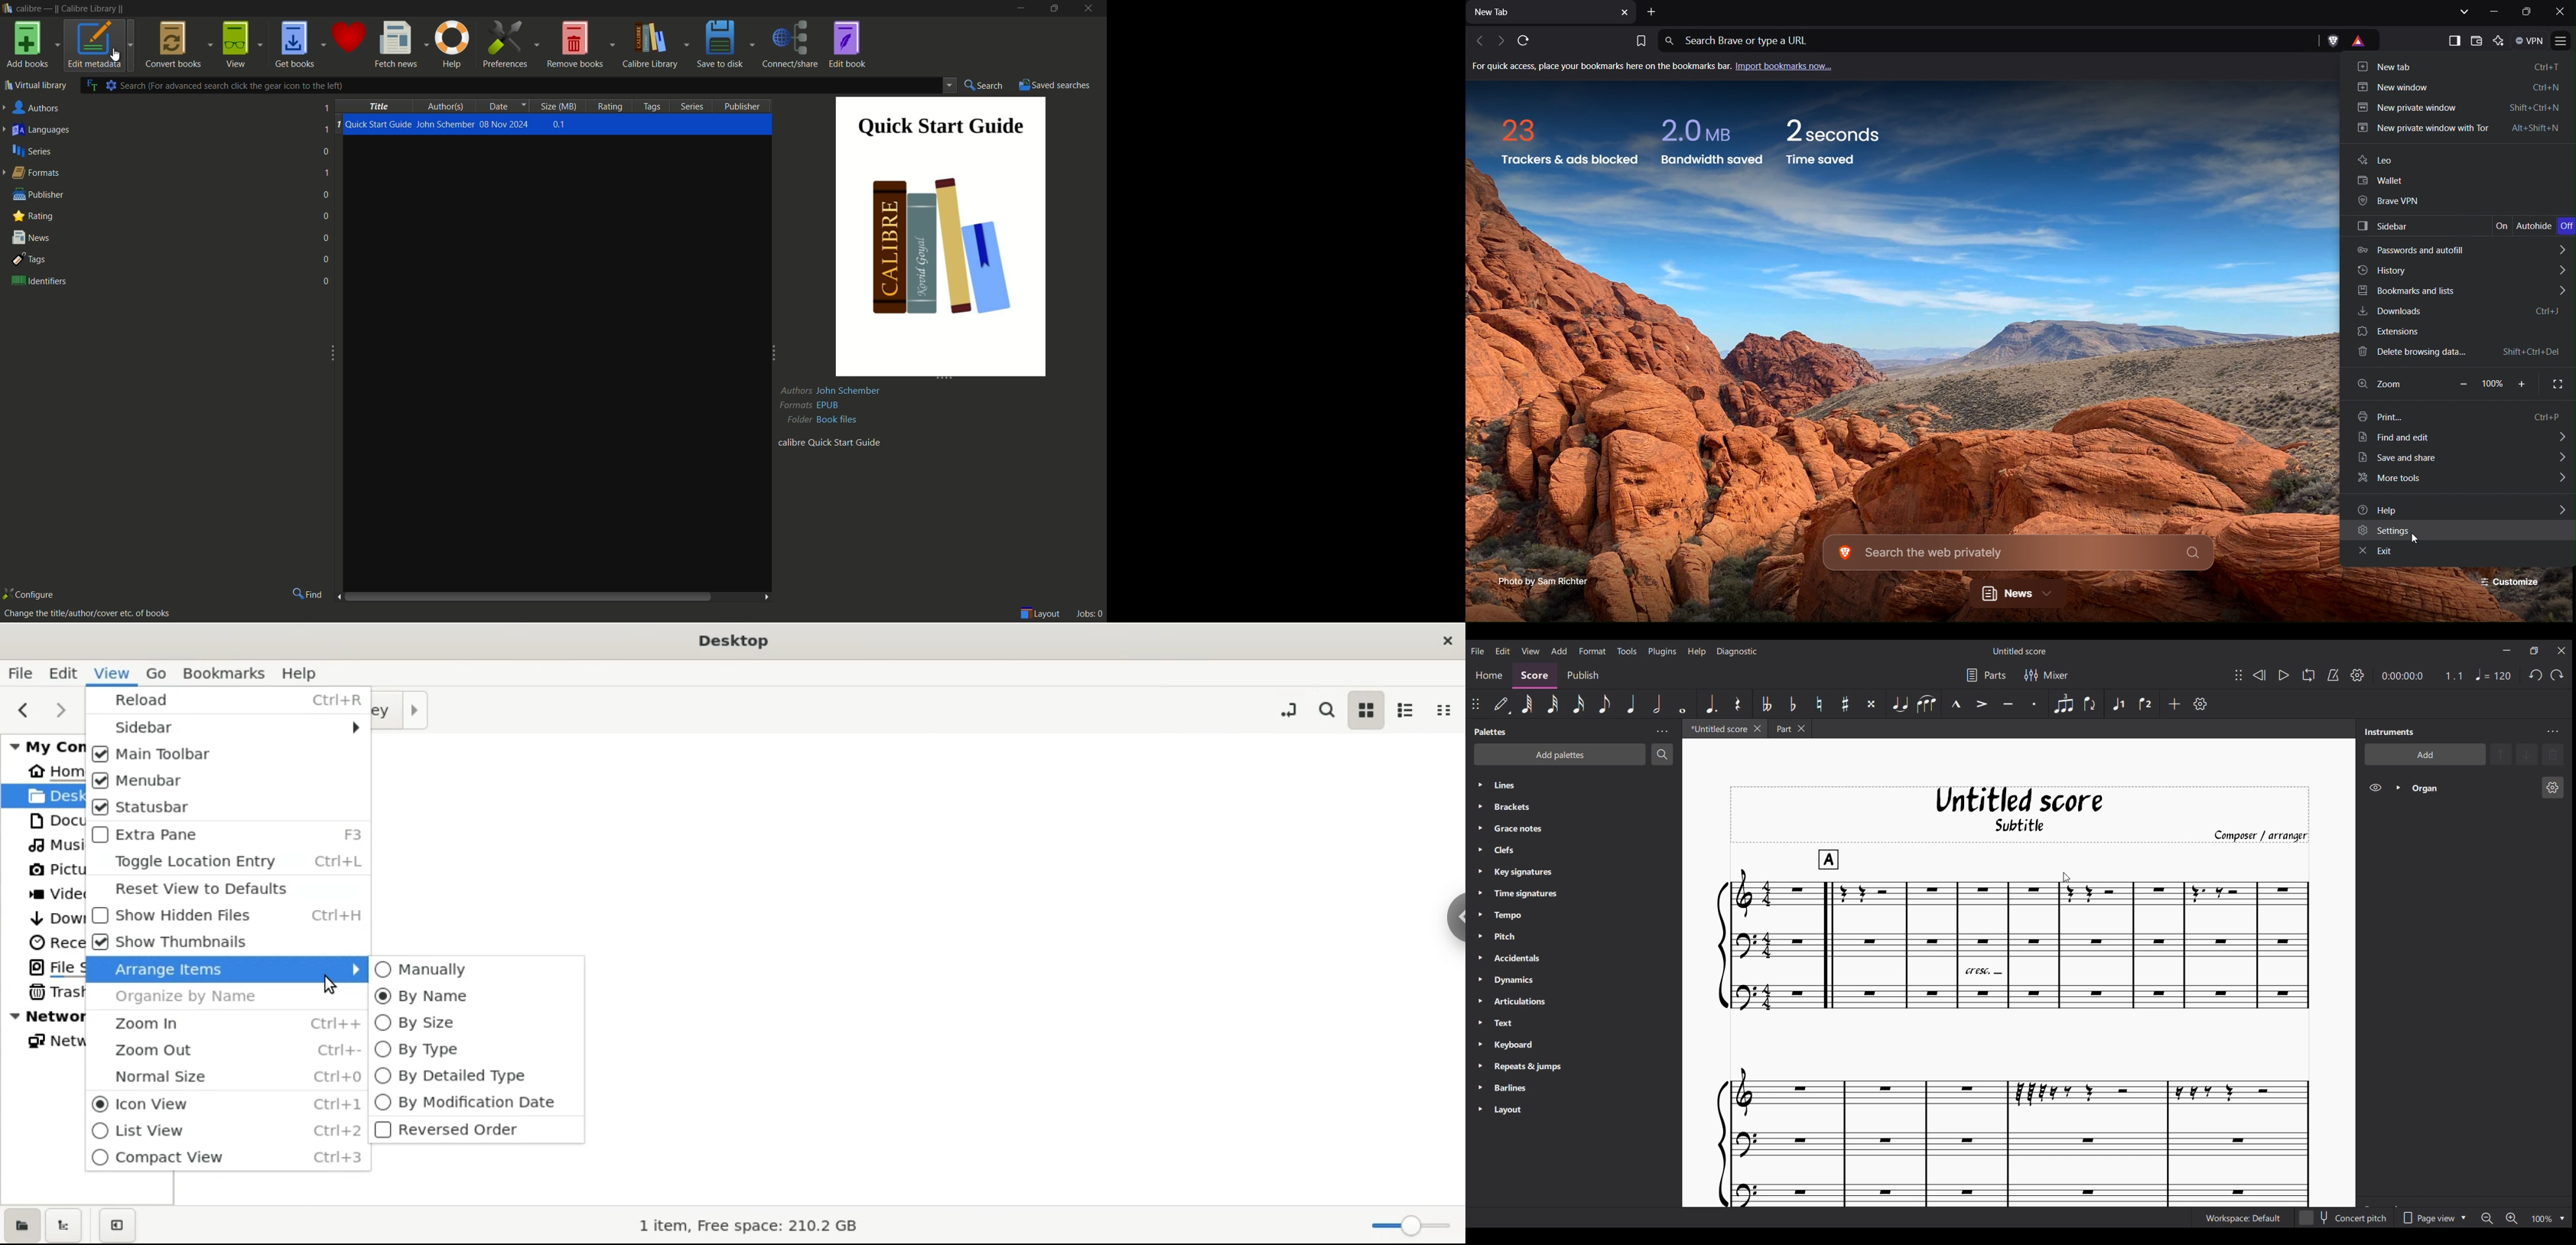 This screenshot has height=1260, width=2576. I want to click on series, so click(692, 106).